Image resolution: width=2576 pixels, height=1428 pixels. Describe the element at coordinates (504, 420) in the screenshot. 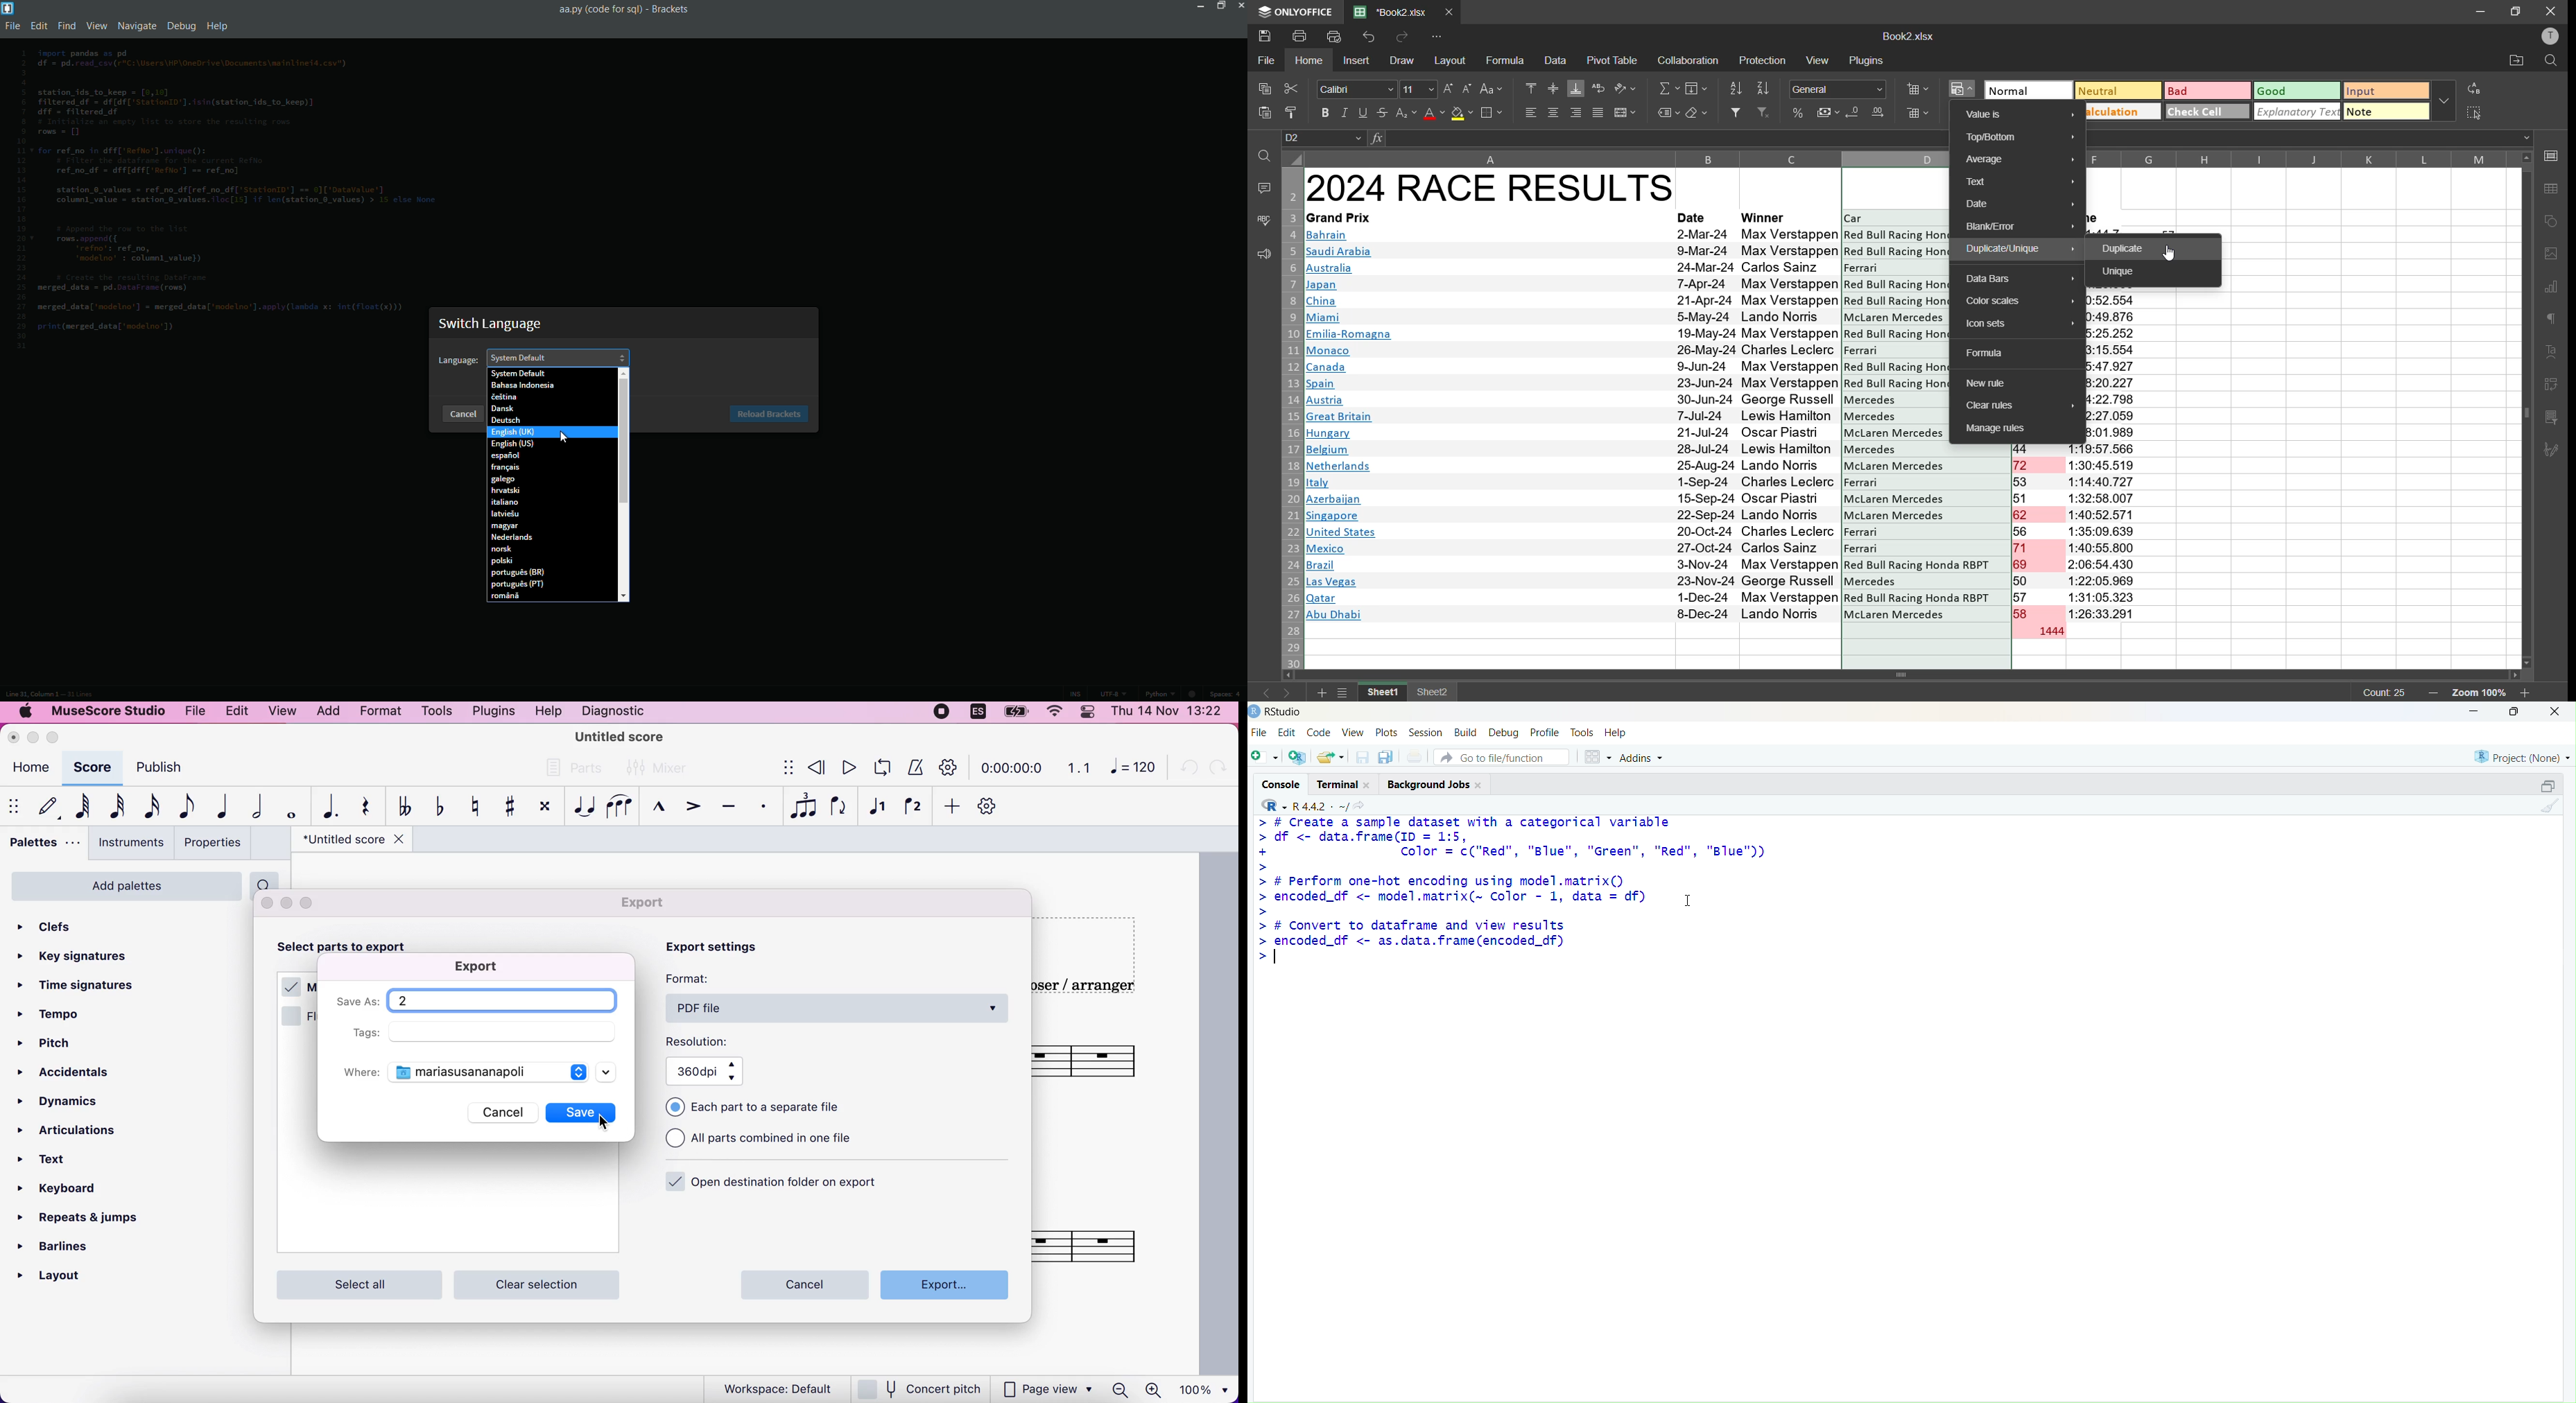

I see `language-4` at that location.